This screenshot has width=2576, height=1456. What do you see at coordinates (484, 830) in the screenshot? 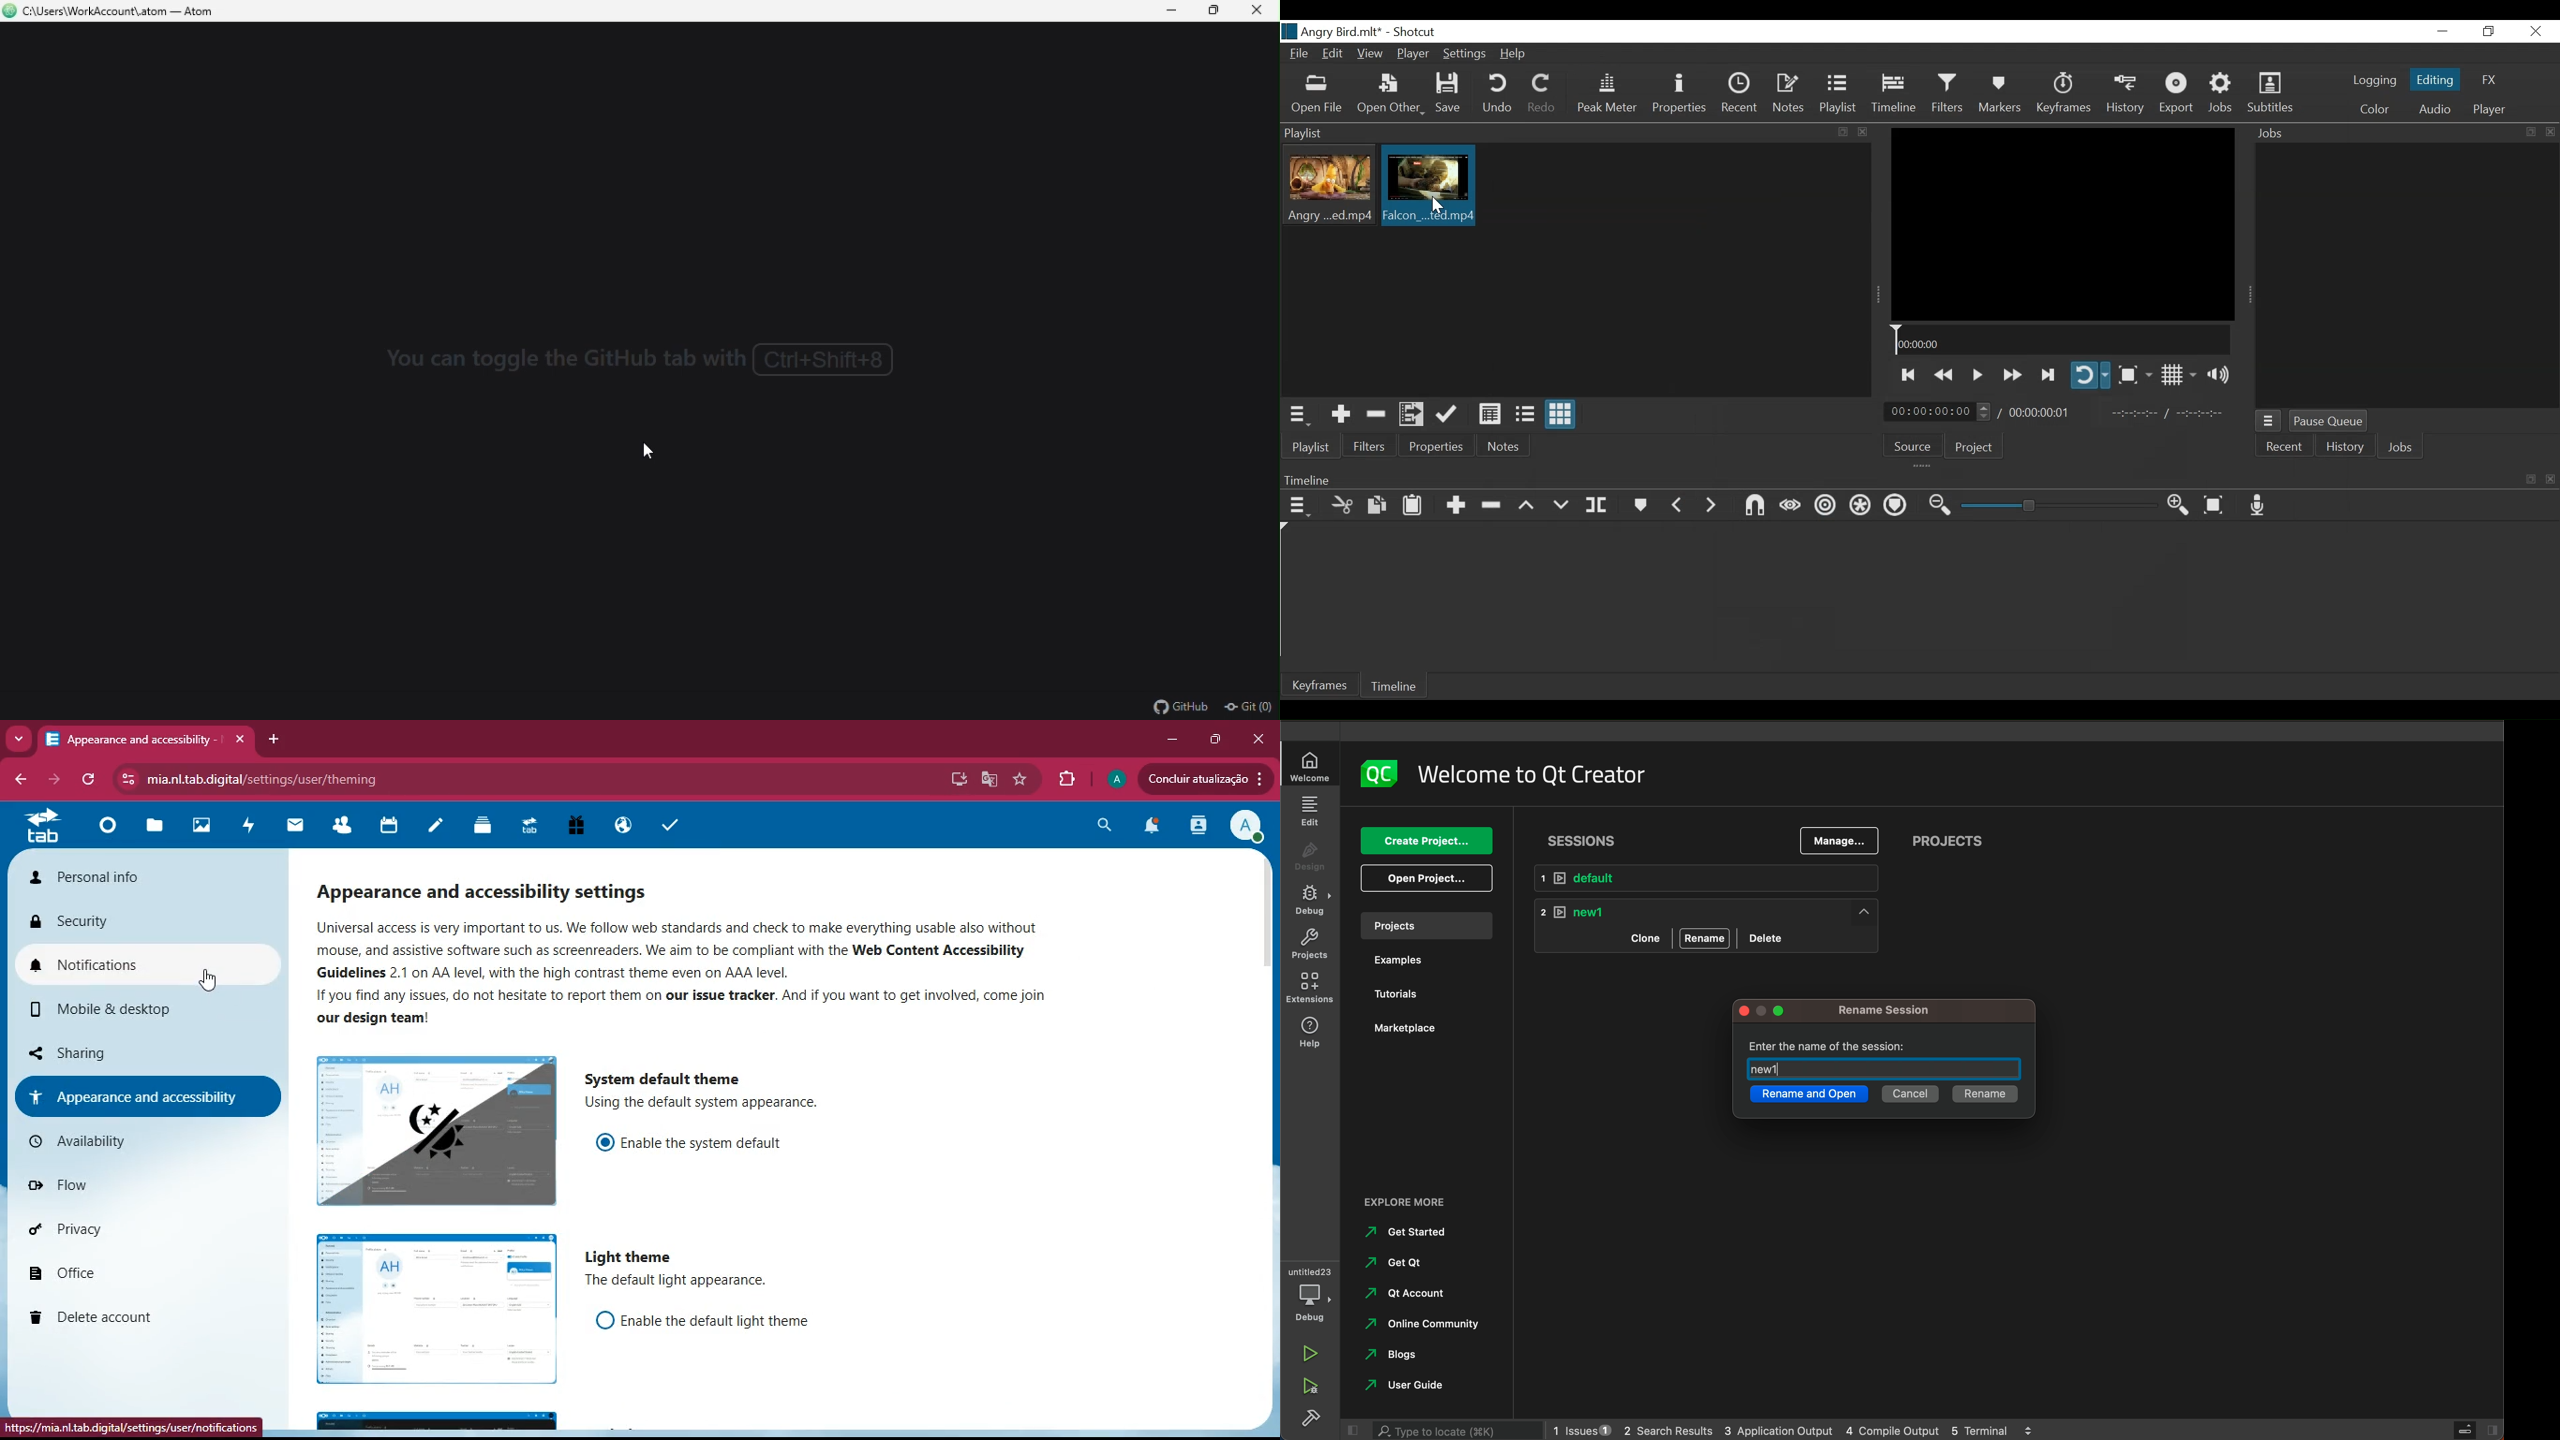
I see `layers` at bounding box center [484, 830].